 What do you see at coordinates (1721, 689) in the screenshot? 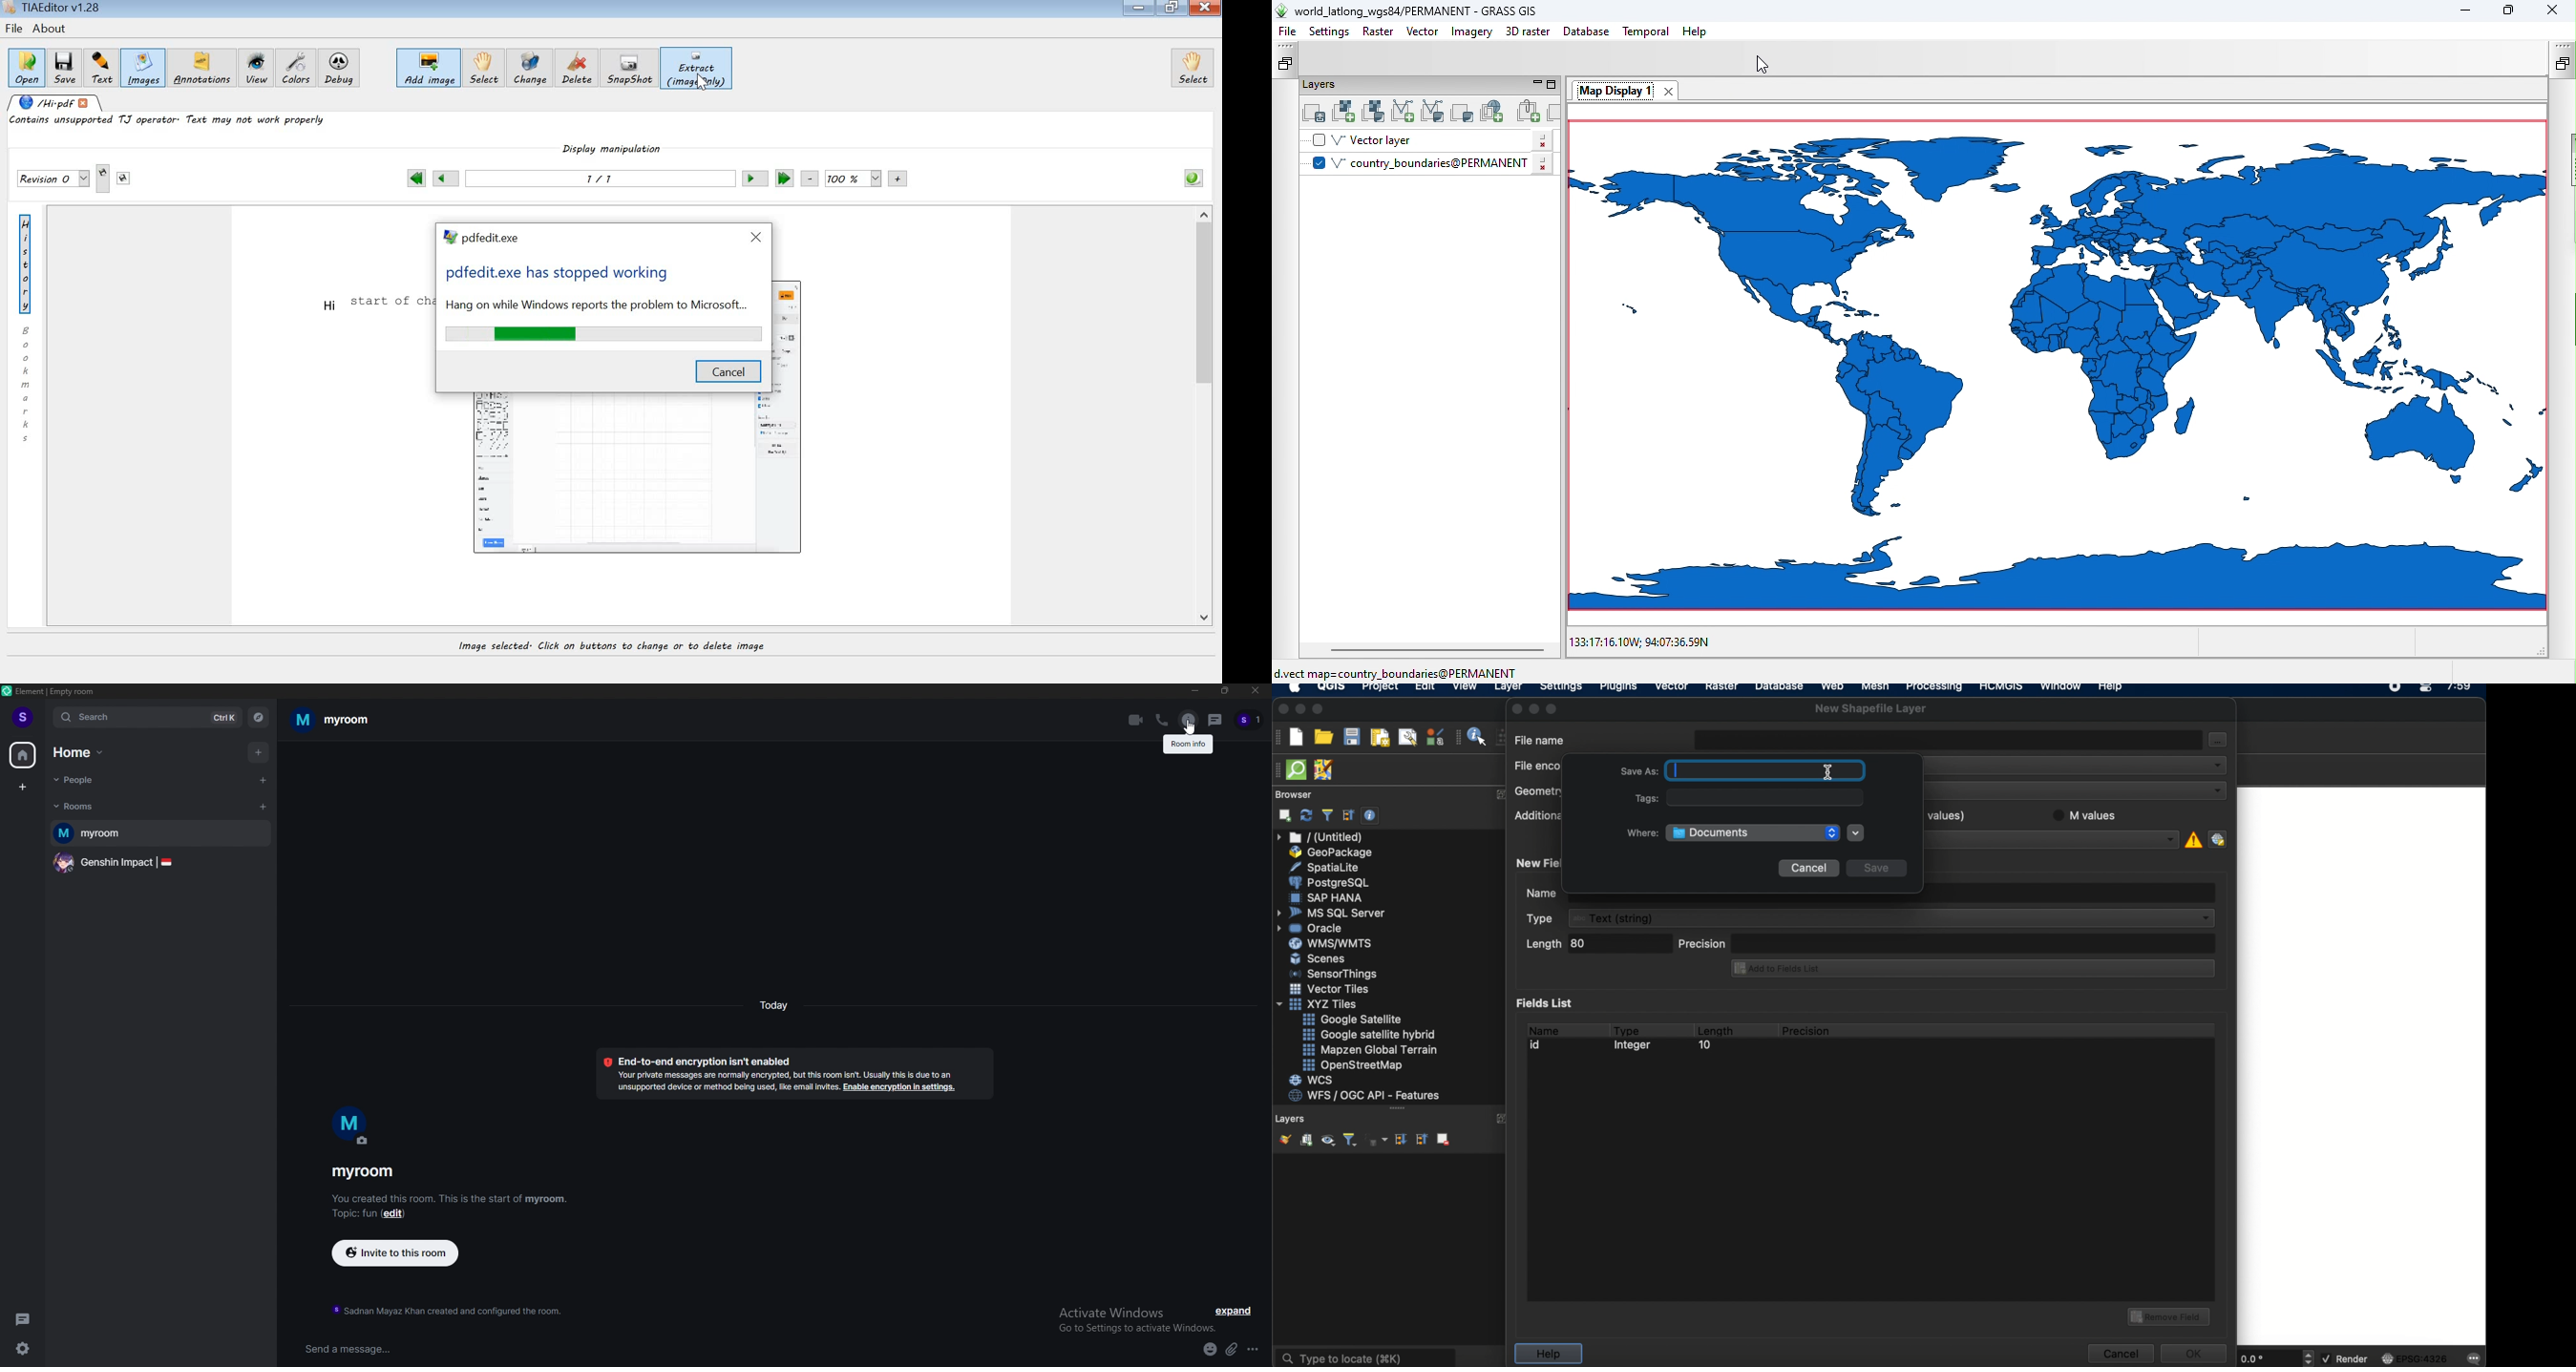
I see `raster` at bounding box center [1721, 689].